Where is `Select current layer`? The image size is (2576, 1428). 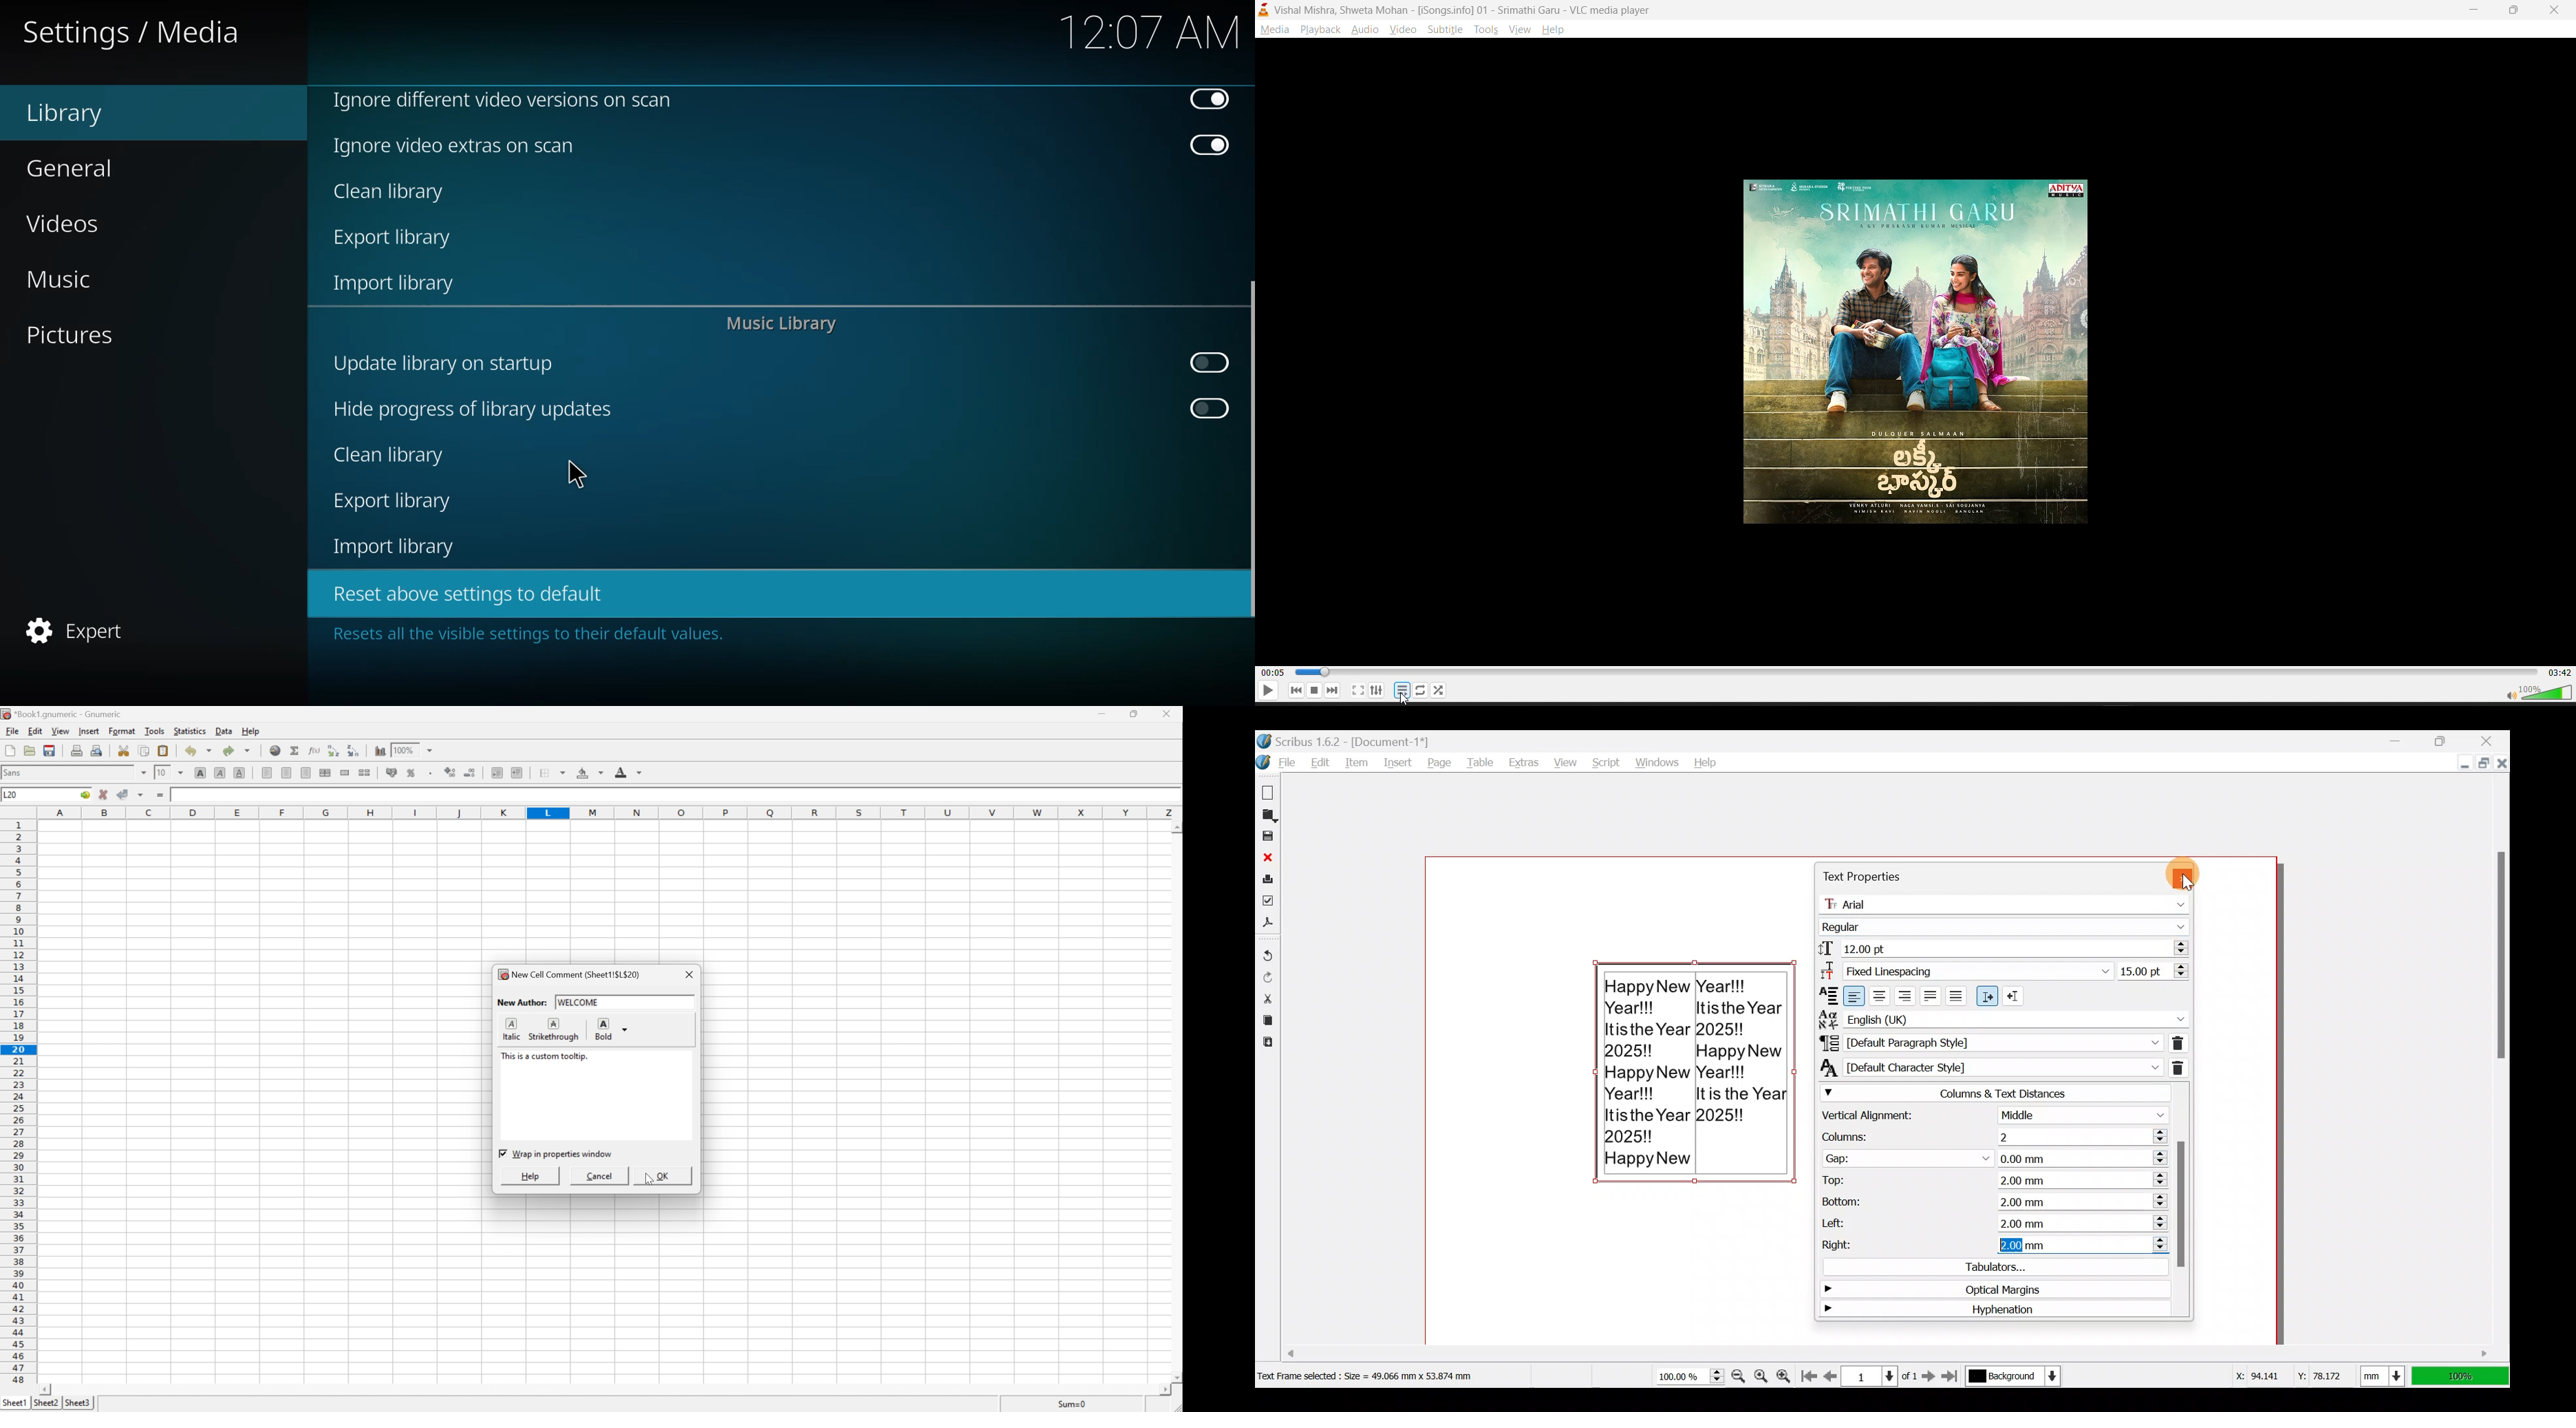
Select current layer is located at coordinates (2012, 1377).